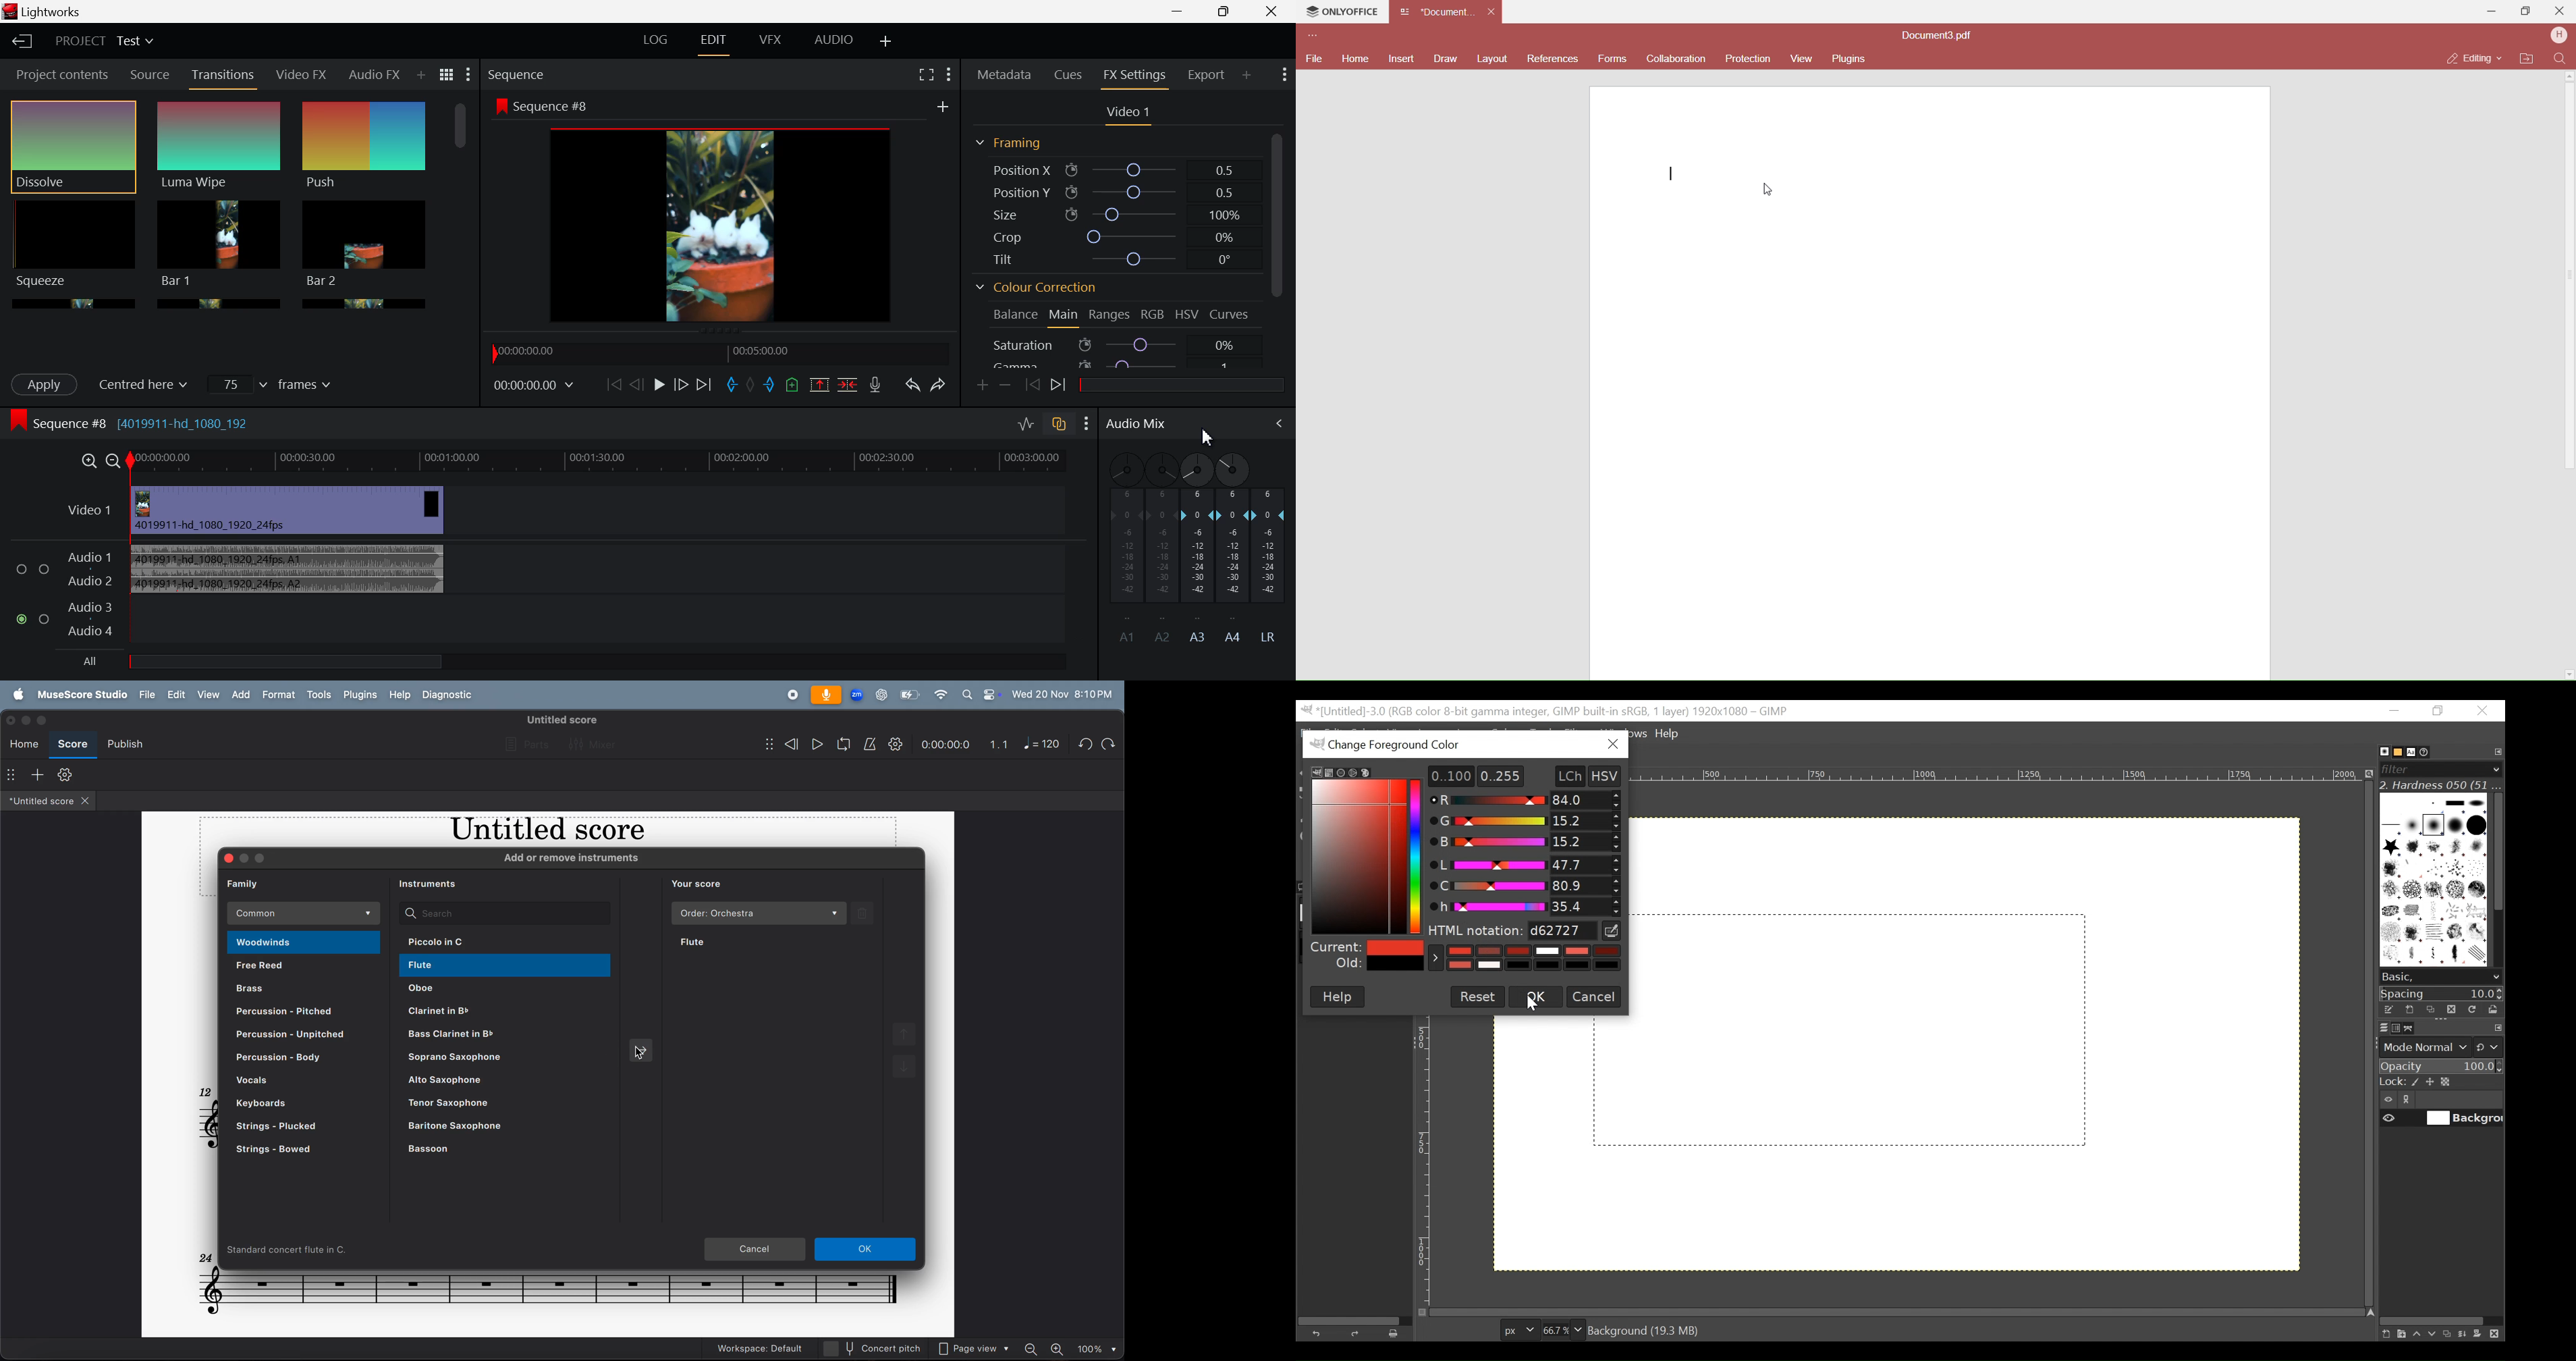 Image resolution: width=2576 pixels, height=1372 pixels. What do you see at coordinates (511, 1059) in the screenshot?
I see `saprano saxophone` at bounding box center [511, 1059].